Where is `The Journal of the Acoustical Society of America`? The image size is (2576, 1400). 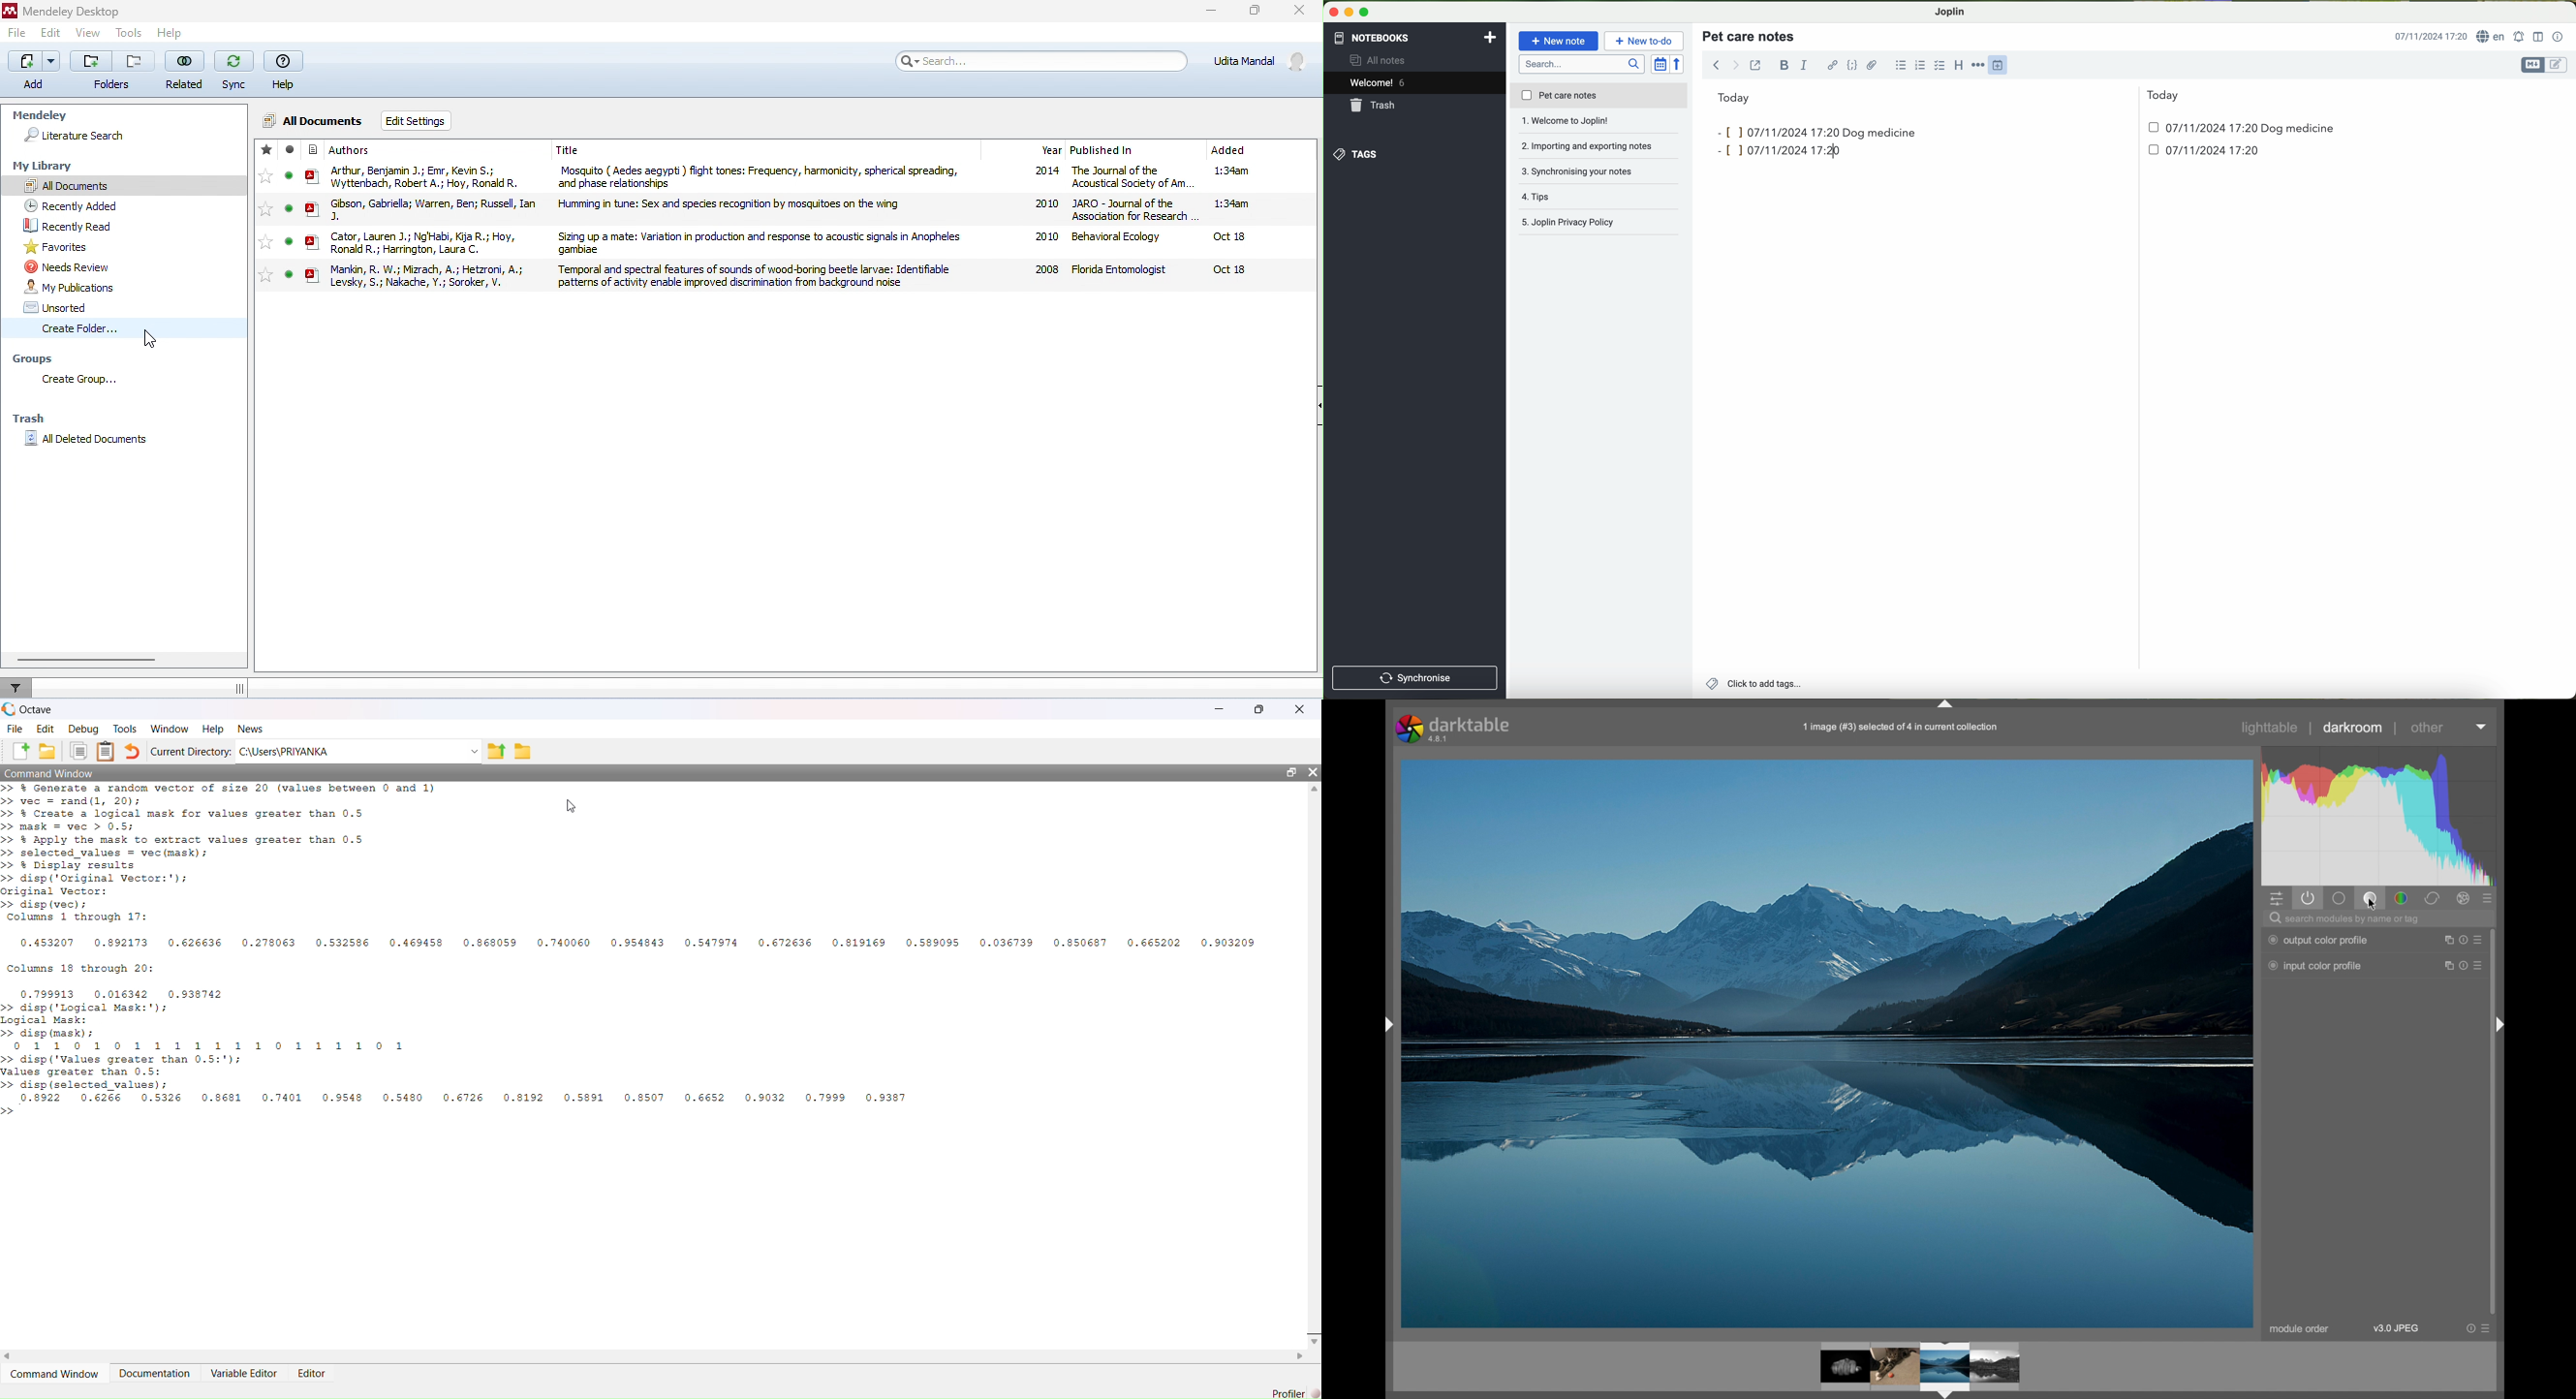 The Journal of the Acoustical Society of America is located at coordinates (1132, 175).